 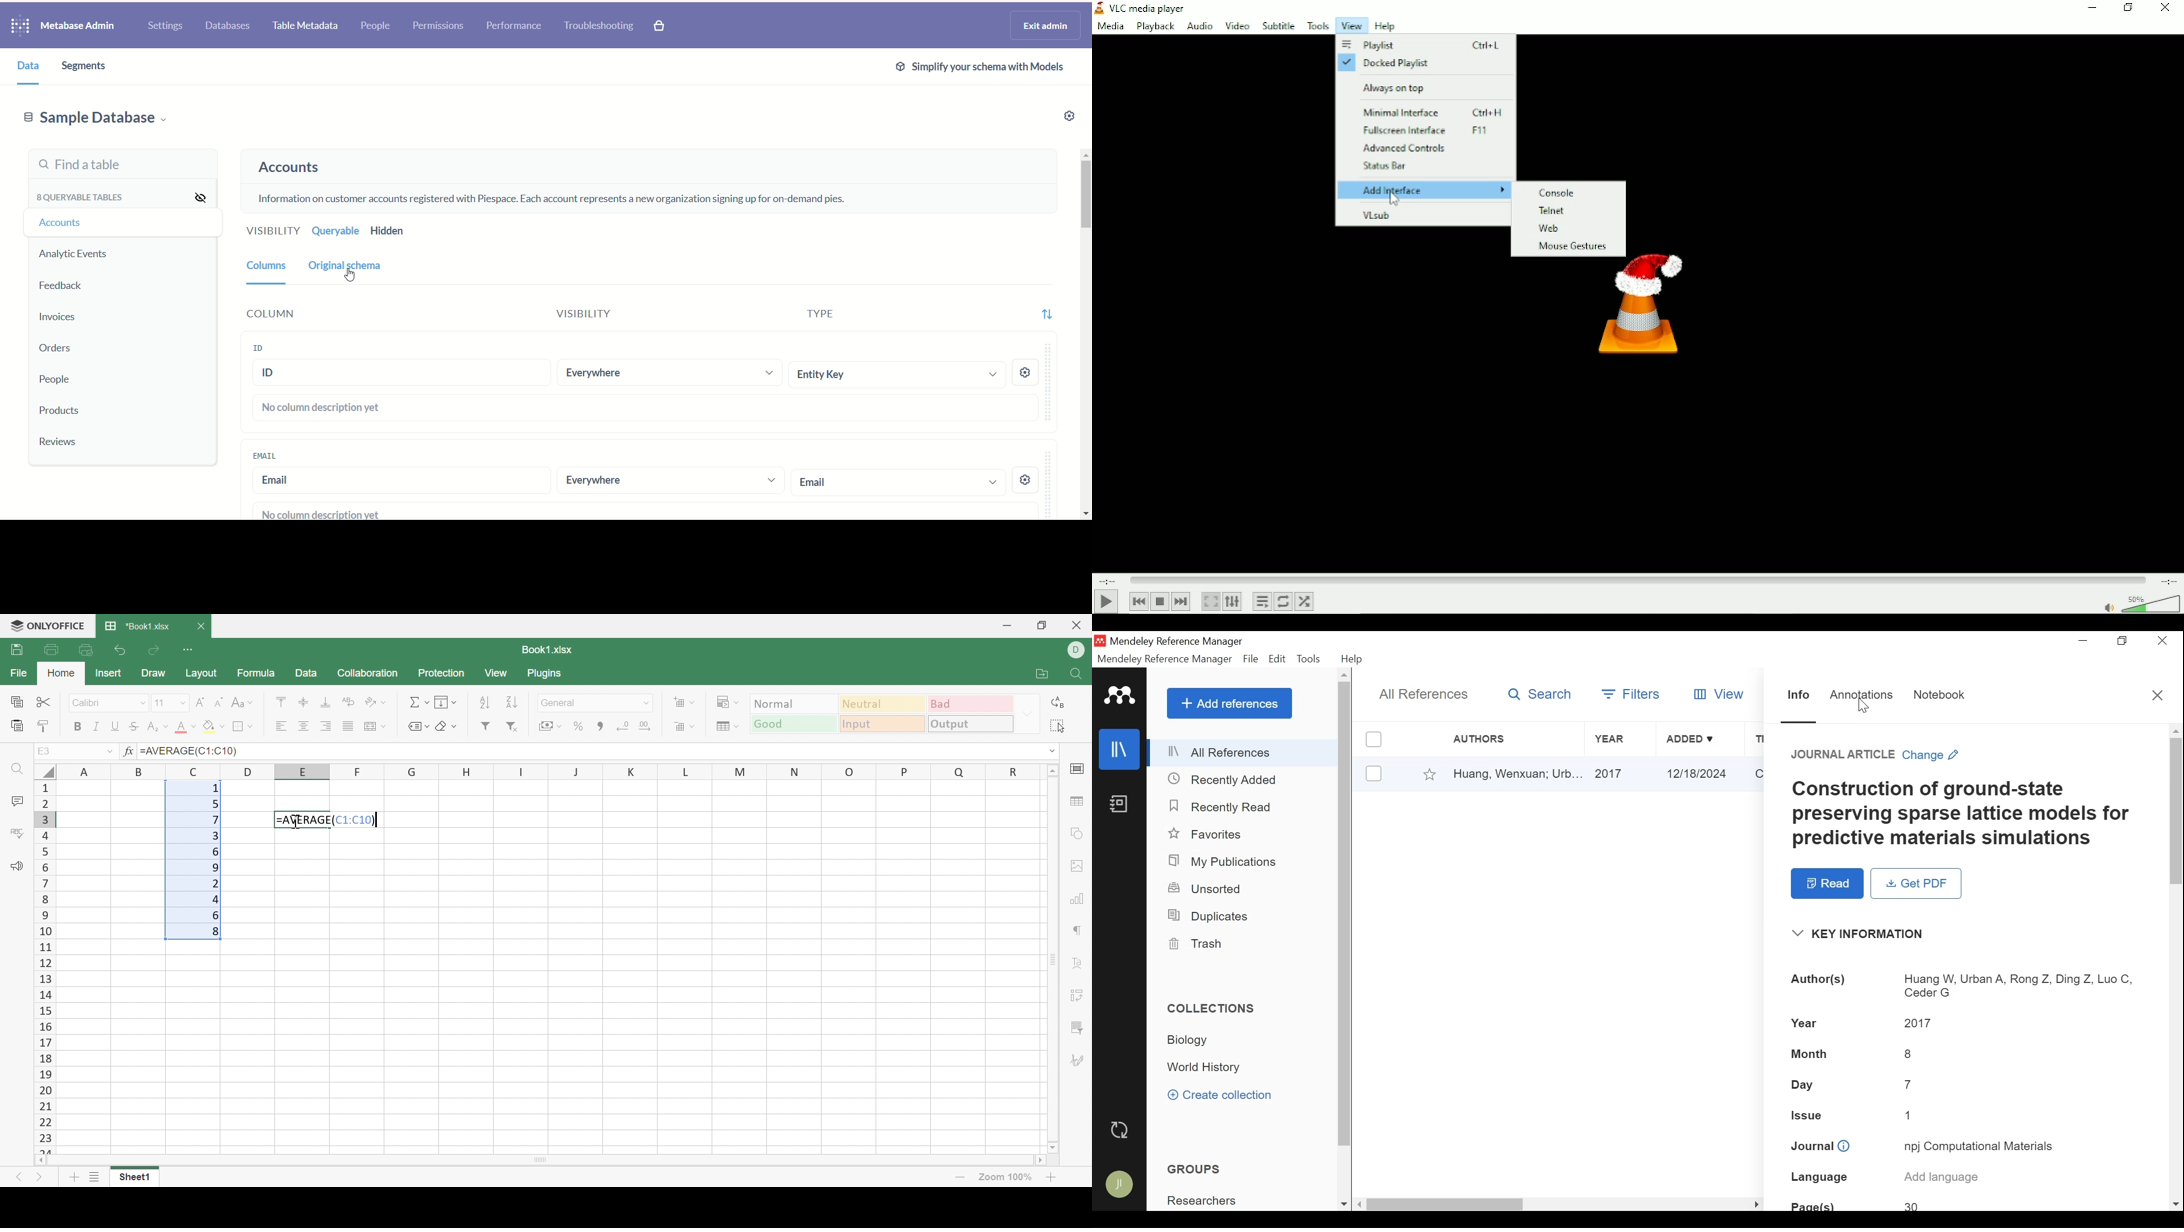 What do you see at coordinates (1920, 1024) in the screenshot?
I see `2017` at bounding box center [1920, 1024].